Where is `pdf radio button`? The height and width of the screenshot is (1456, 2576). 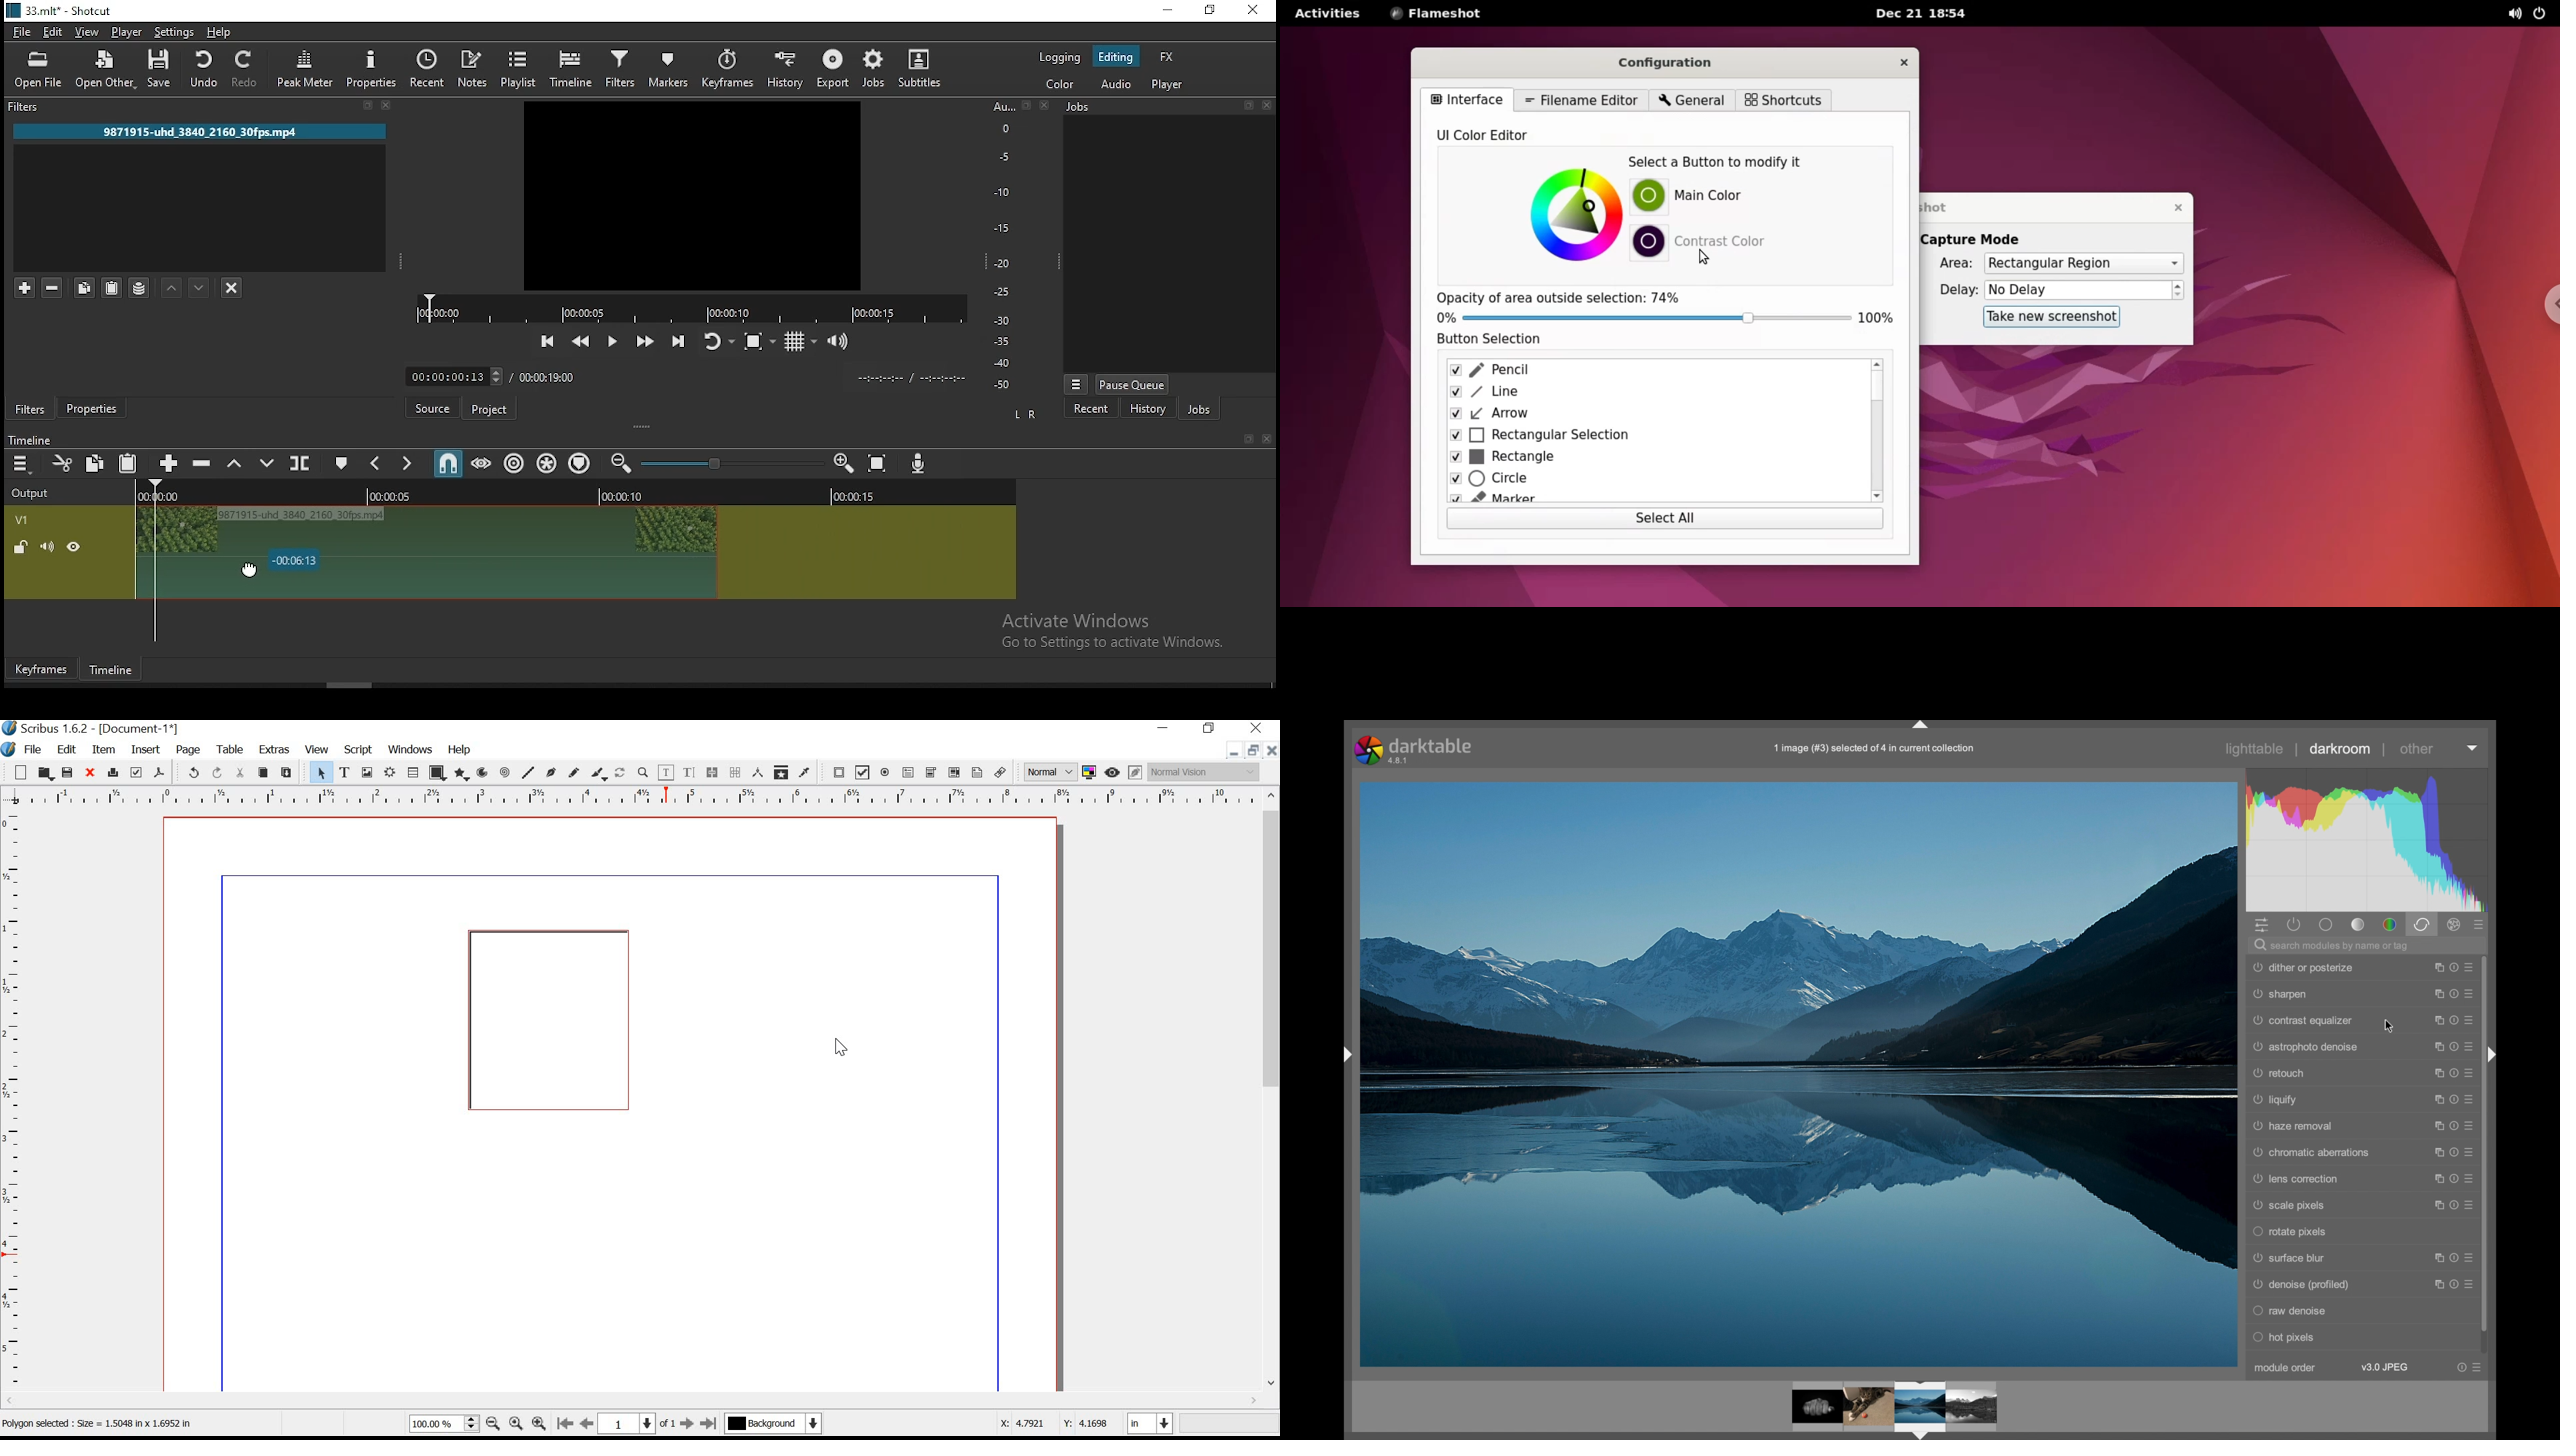
pdf radio button is located at coordinates (887, 773).